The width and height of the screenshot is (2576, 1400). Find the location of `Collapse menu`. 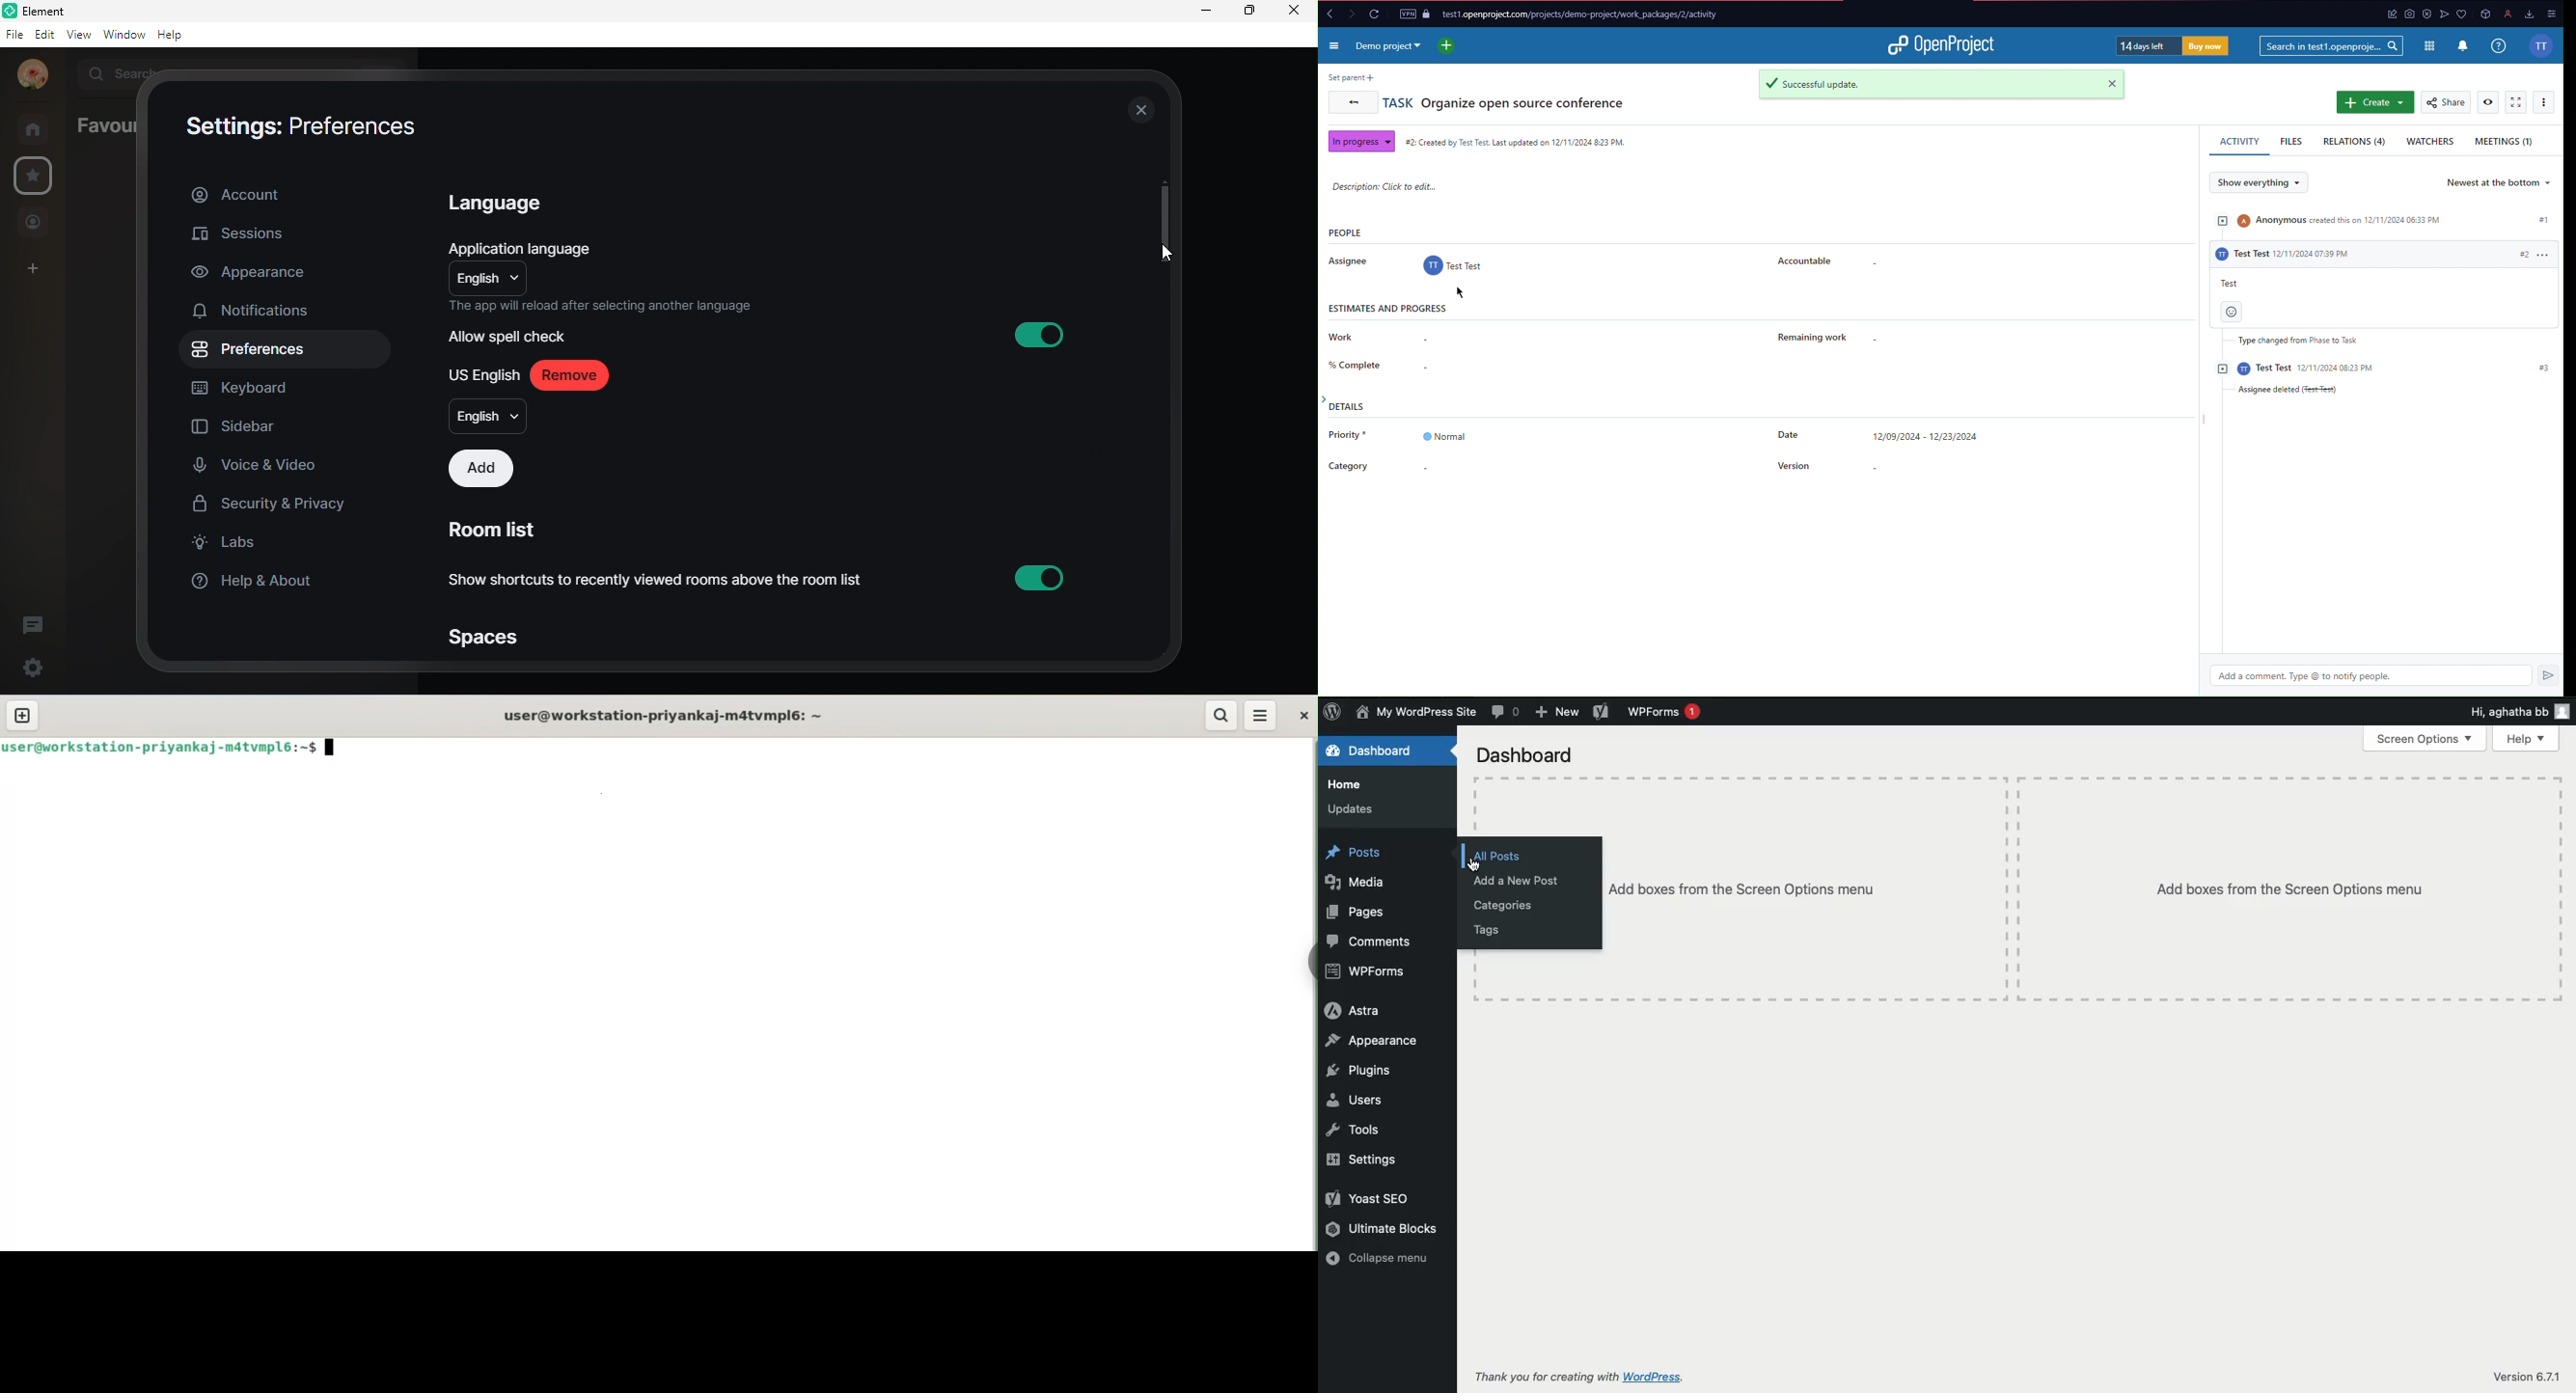

Collapse menu is located at coordinates (1377, 1257).